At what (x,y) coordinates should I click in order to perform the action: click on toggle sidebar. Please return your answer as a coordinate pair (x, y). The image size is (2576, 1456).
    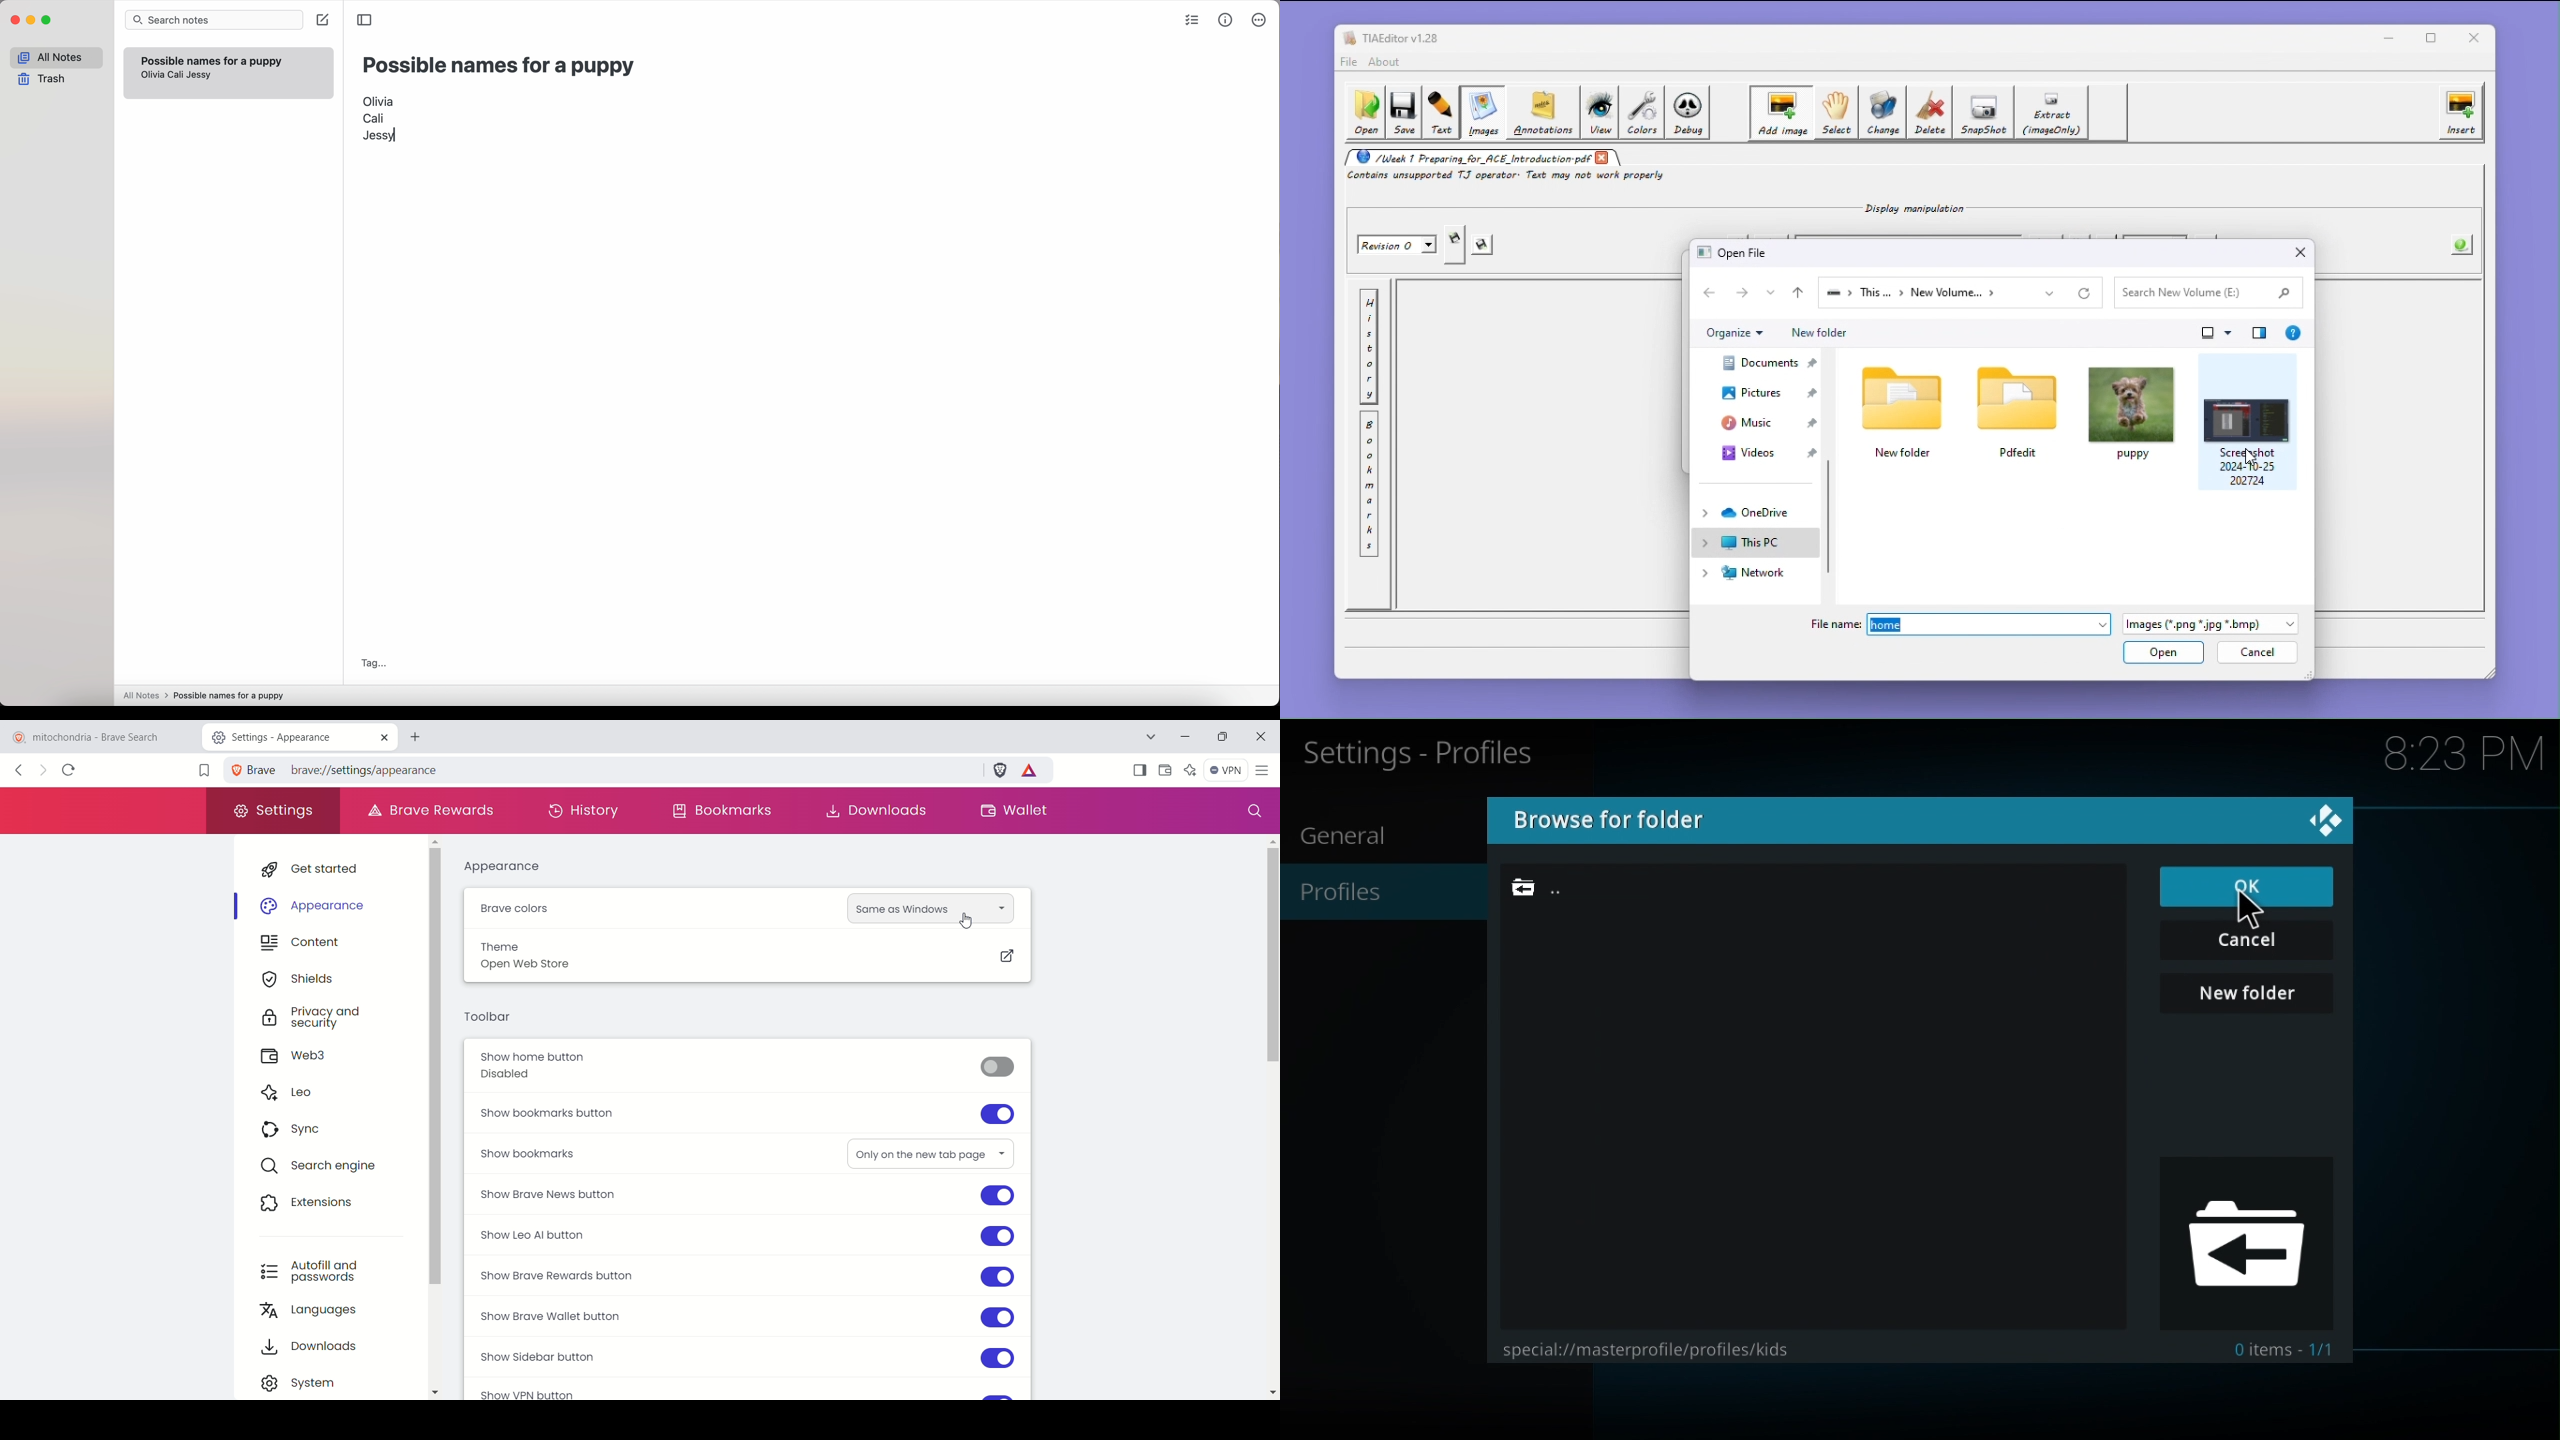
    Looking at the image, I should click on (366, 19).